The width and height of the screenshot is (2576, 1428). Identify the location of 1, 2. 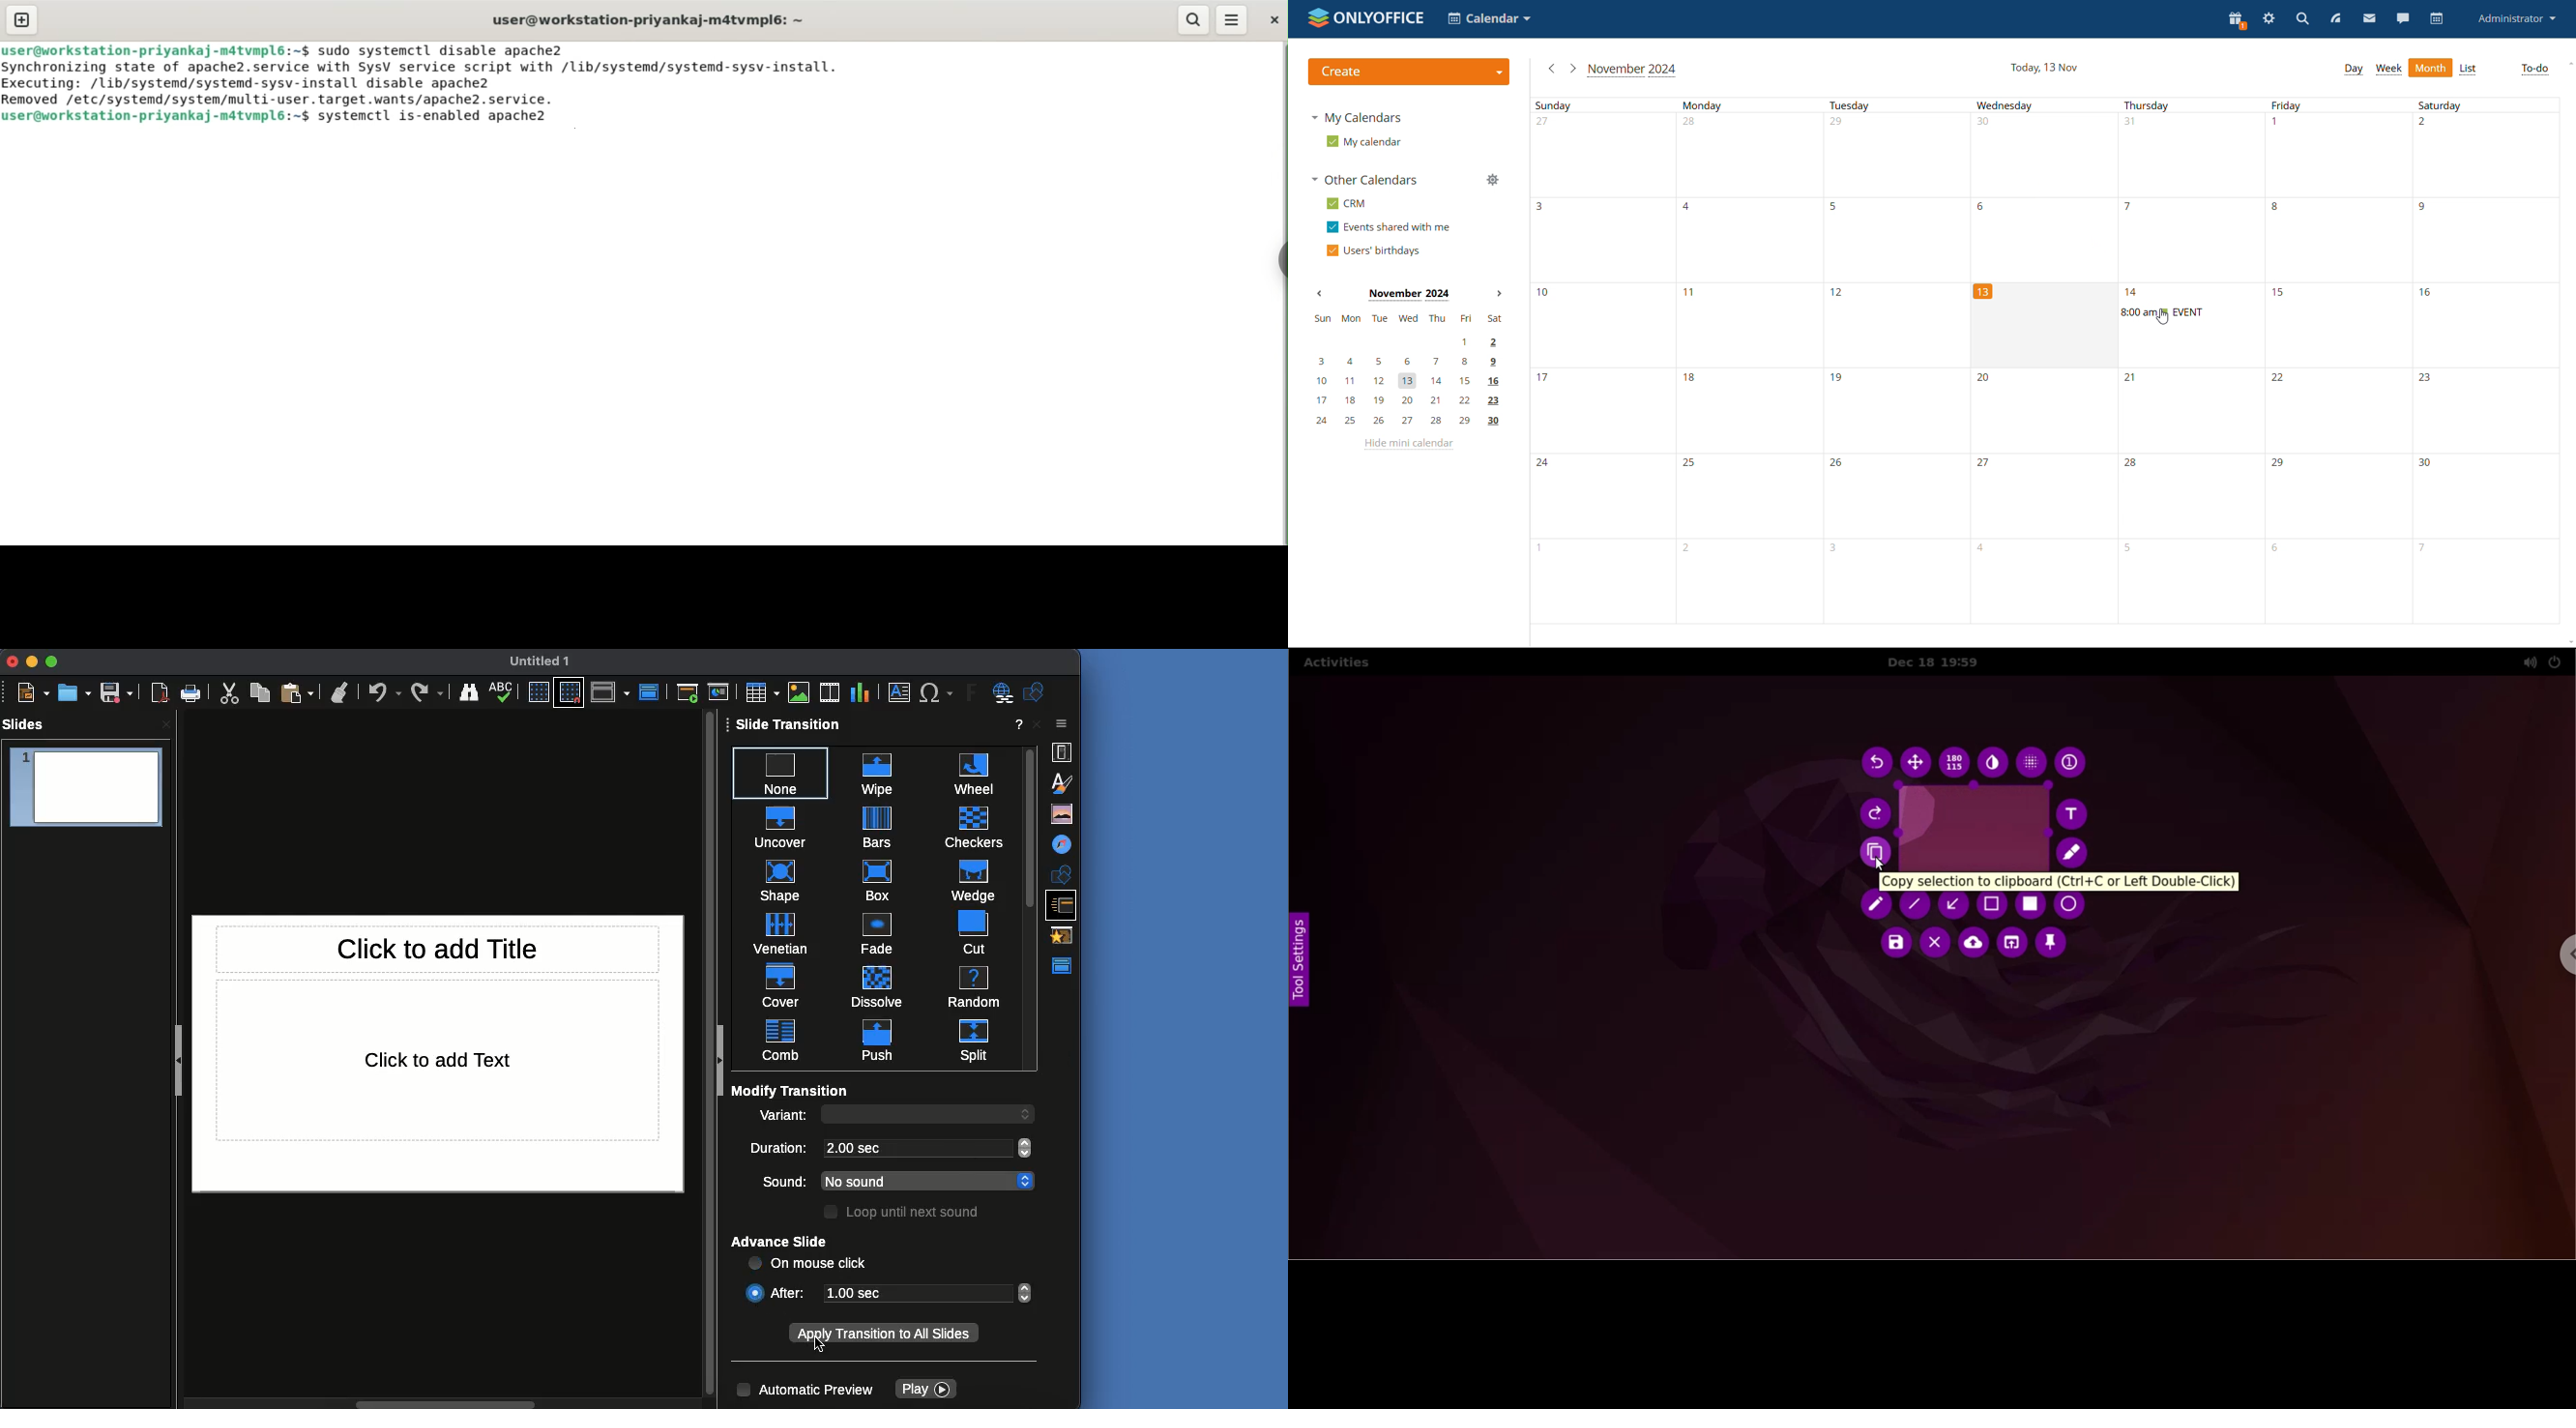
(1407, 341).